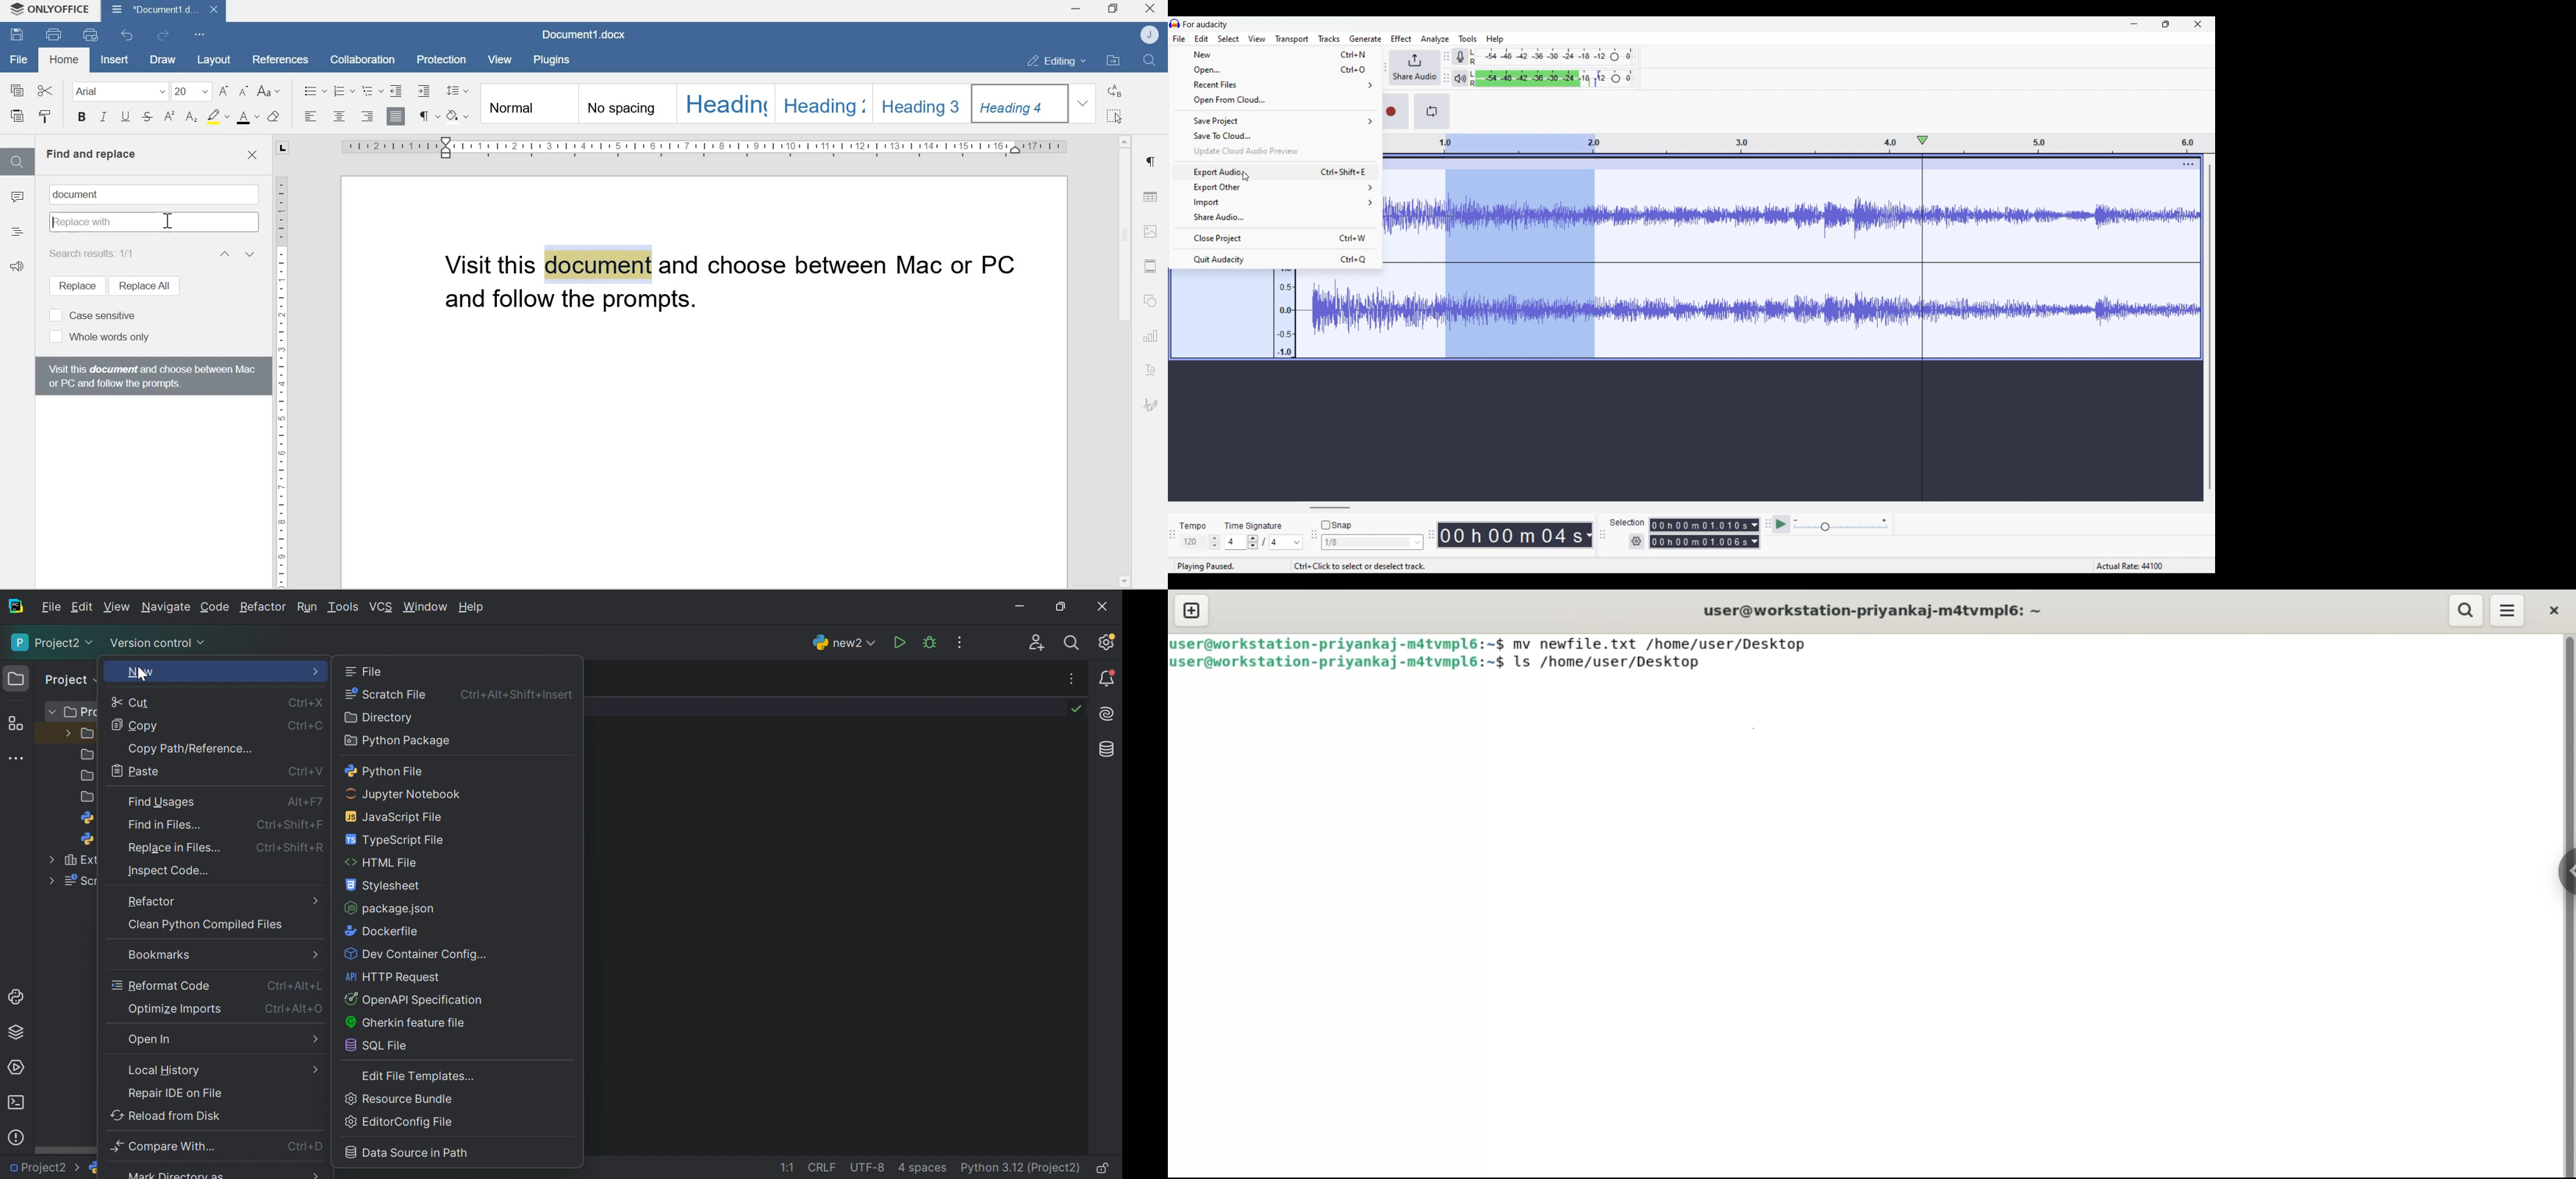  What do you see at coordinates (825, 102) in the screenshot?
I see `Heading 2` at bounding box center [825, 102].